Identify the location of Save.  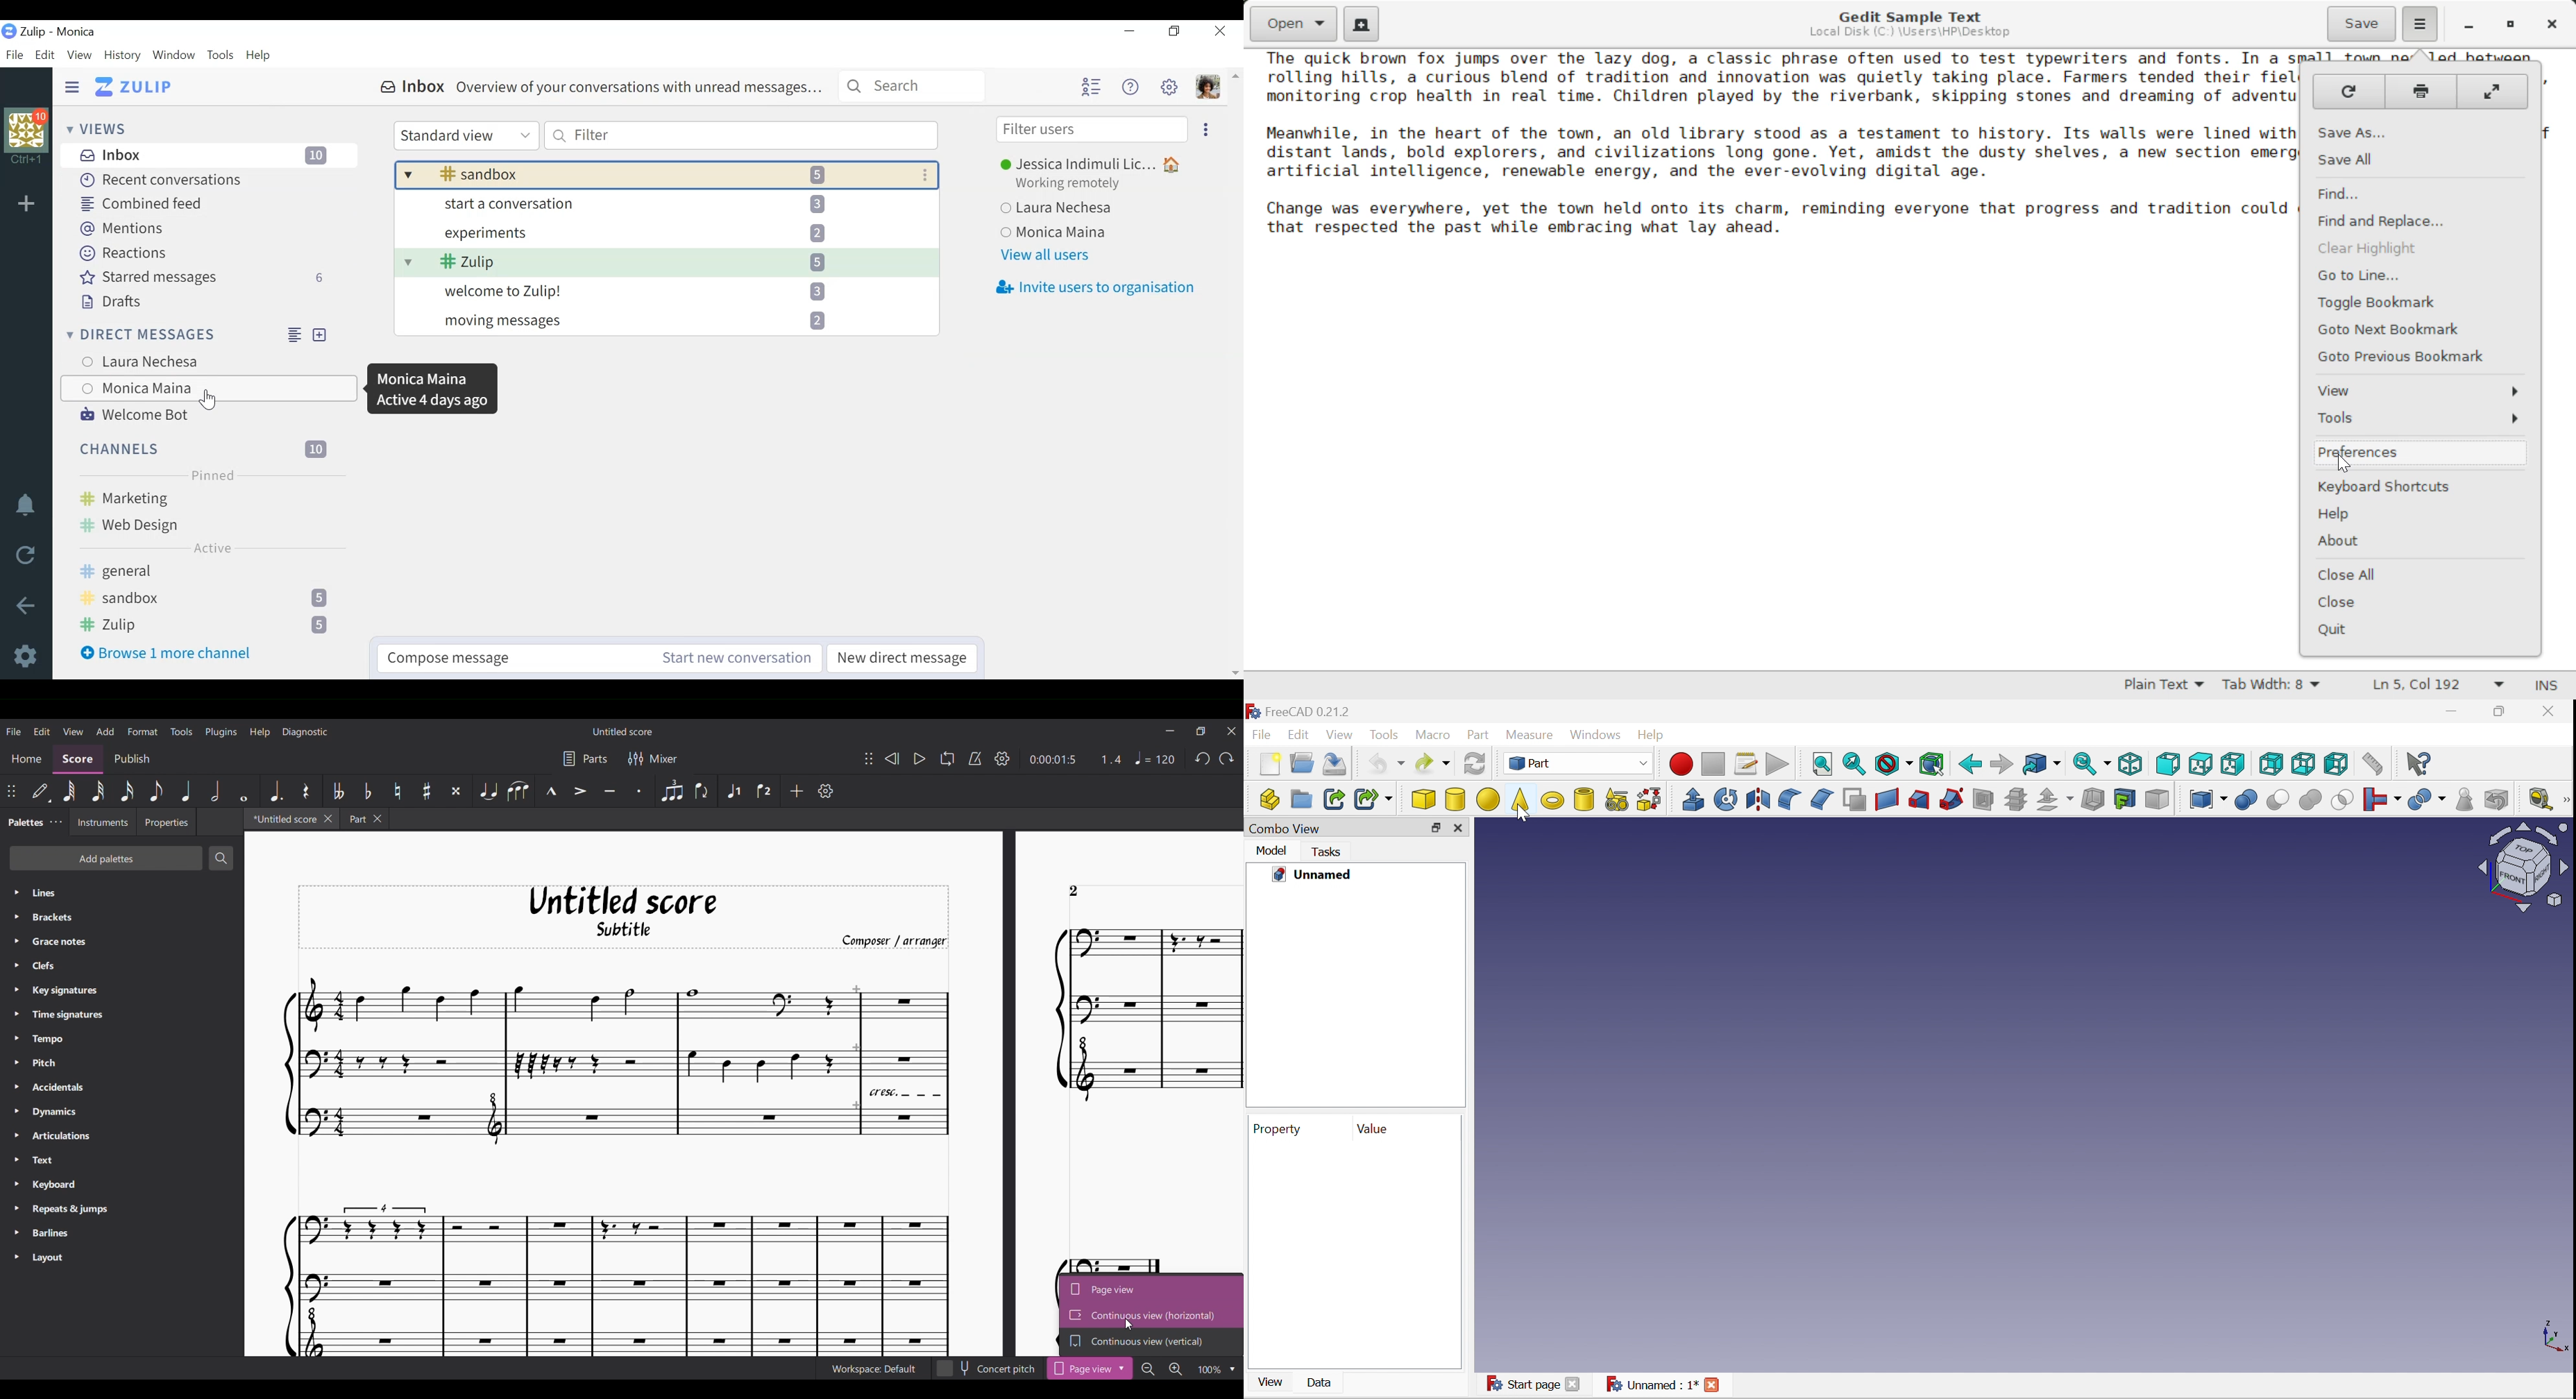
(2362, 22).